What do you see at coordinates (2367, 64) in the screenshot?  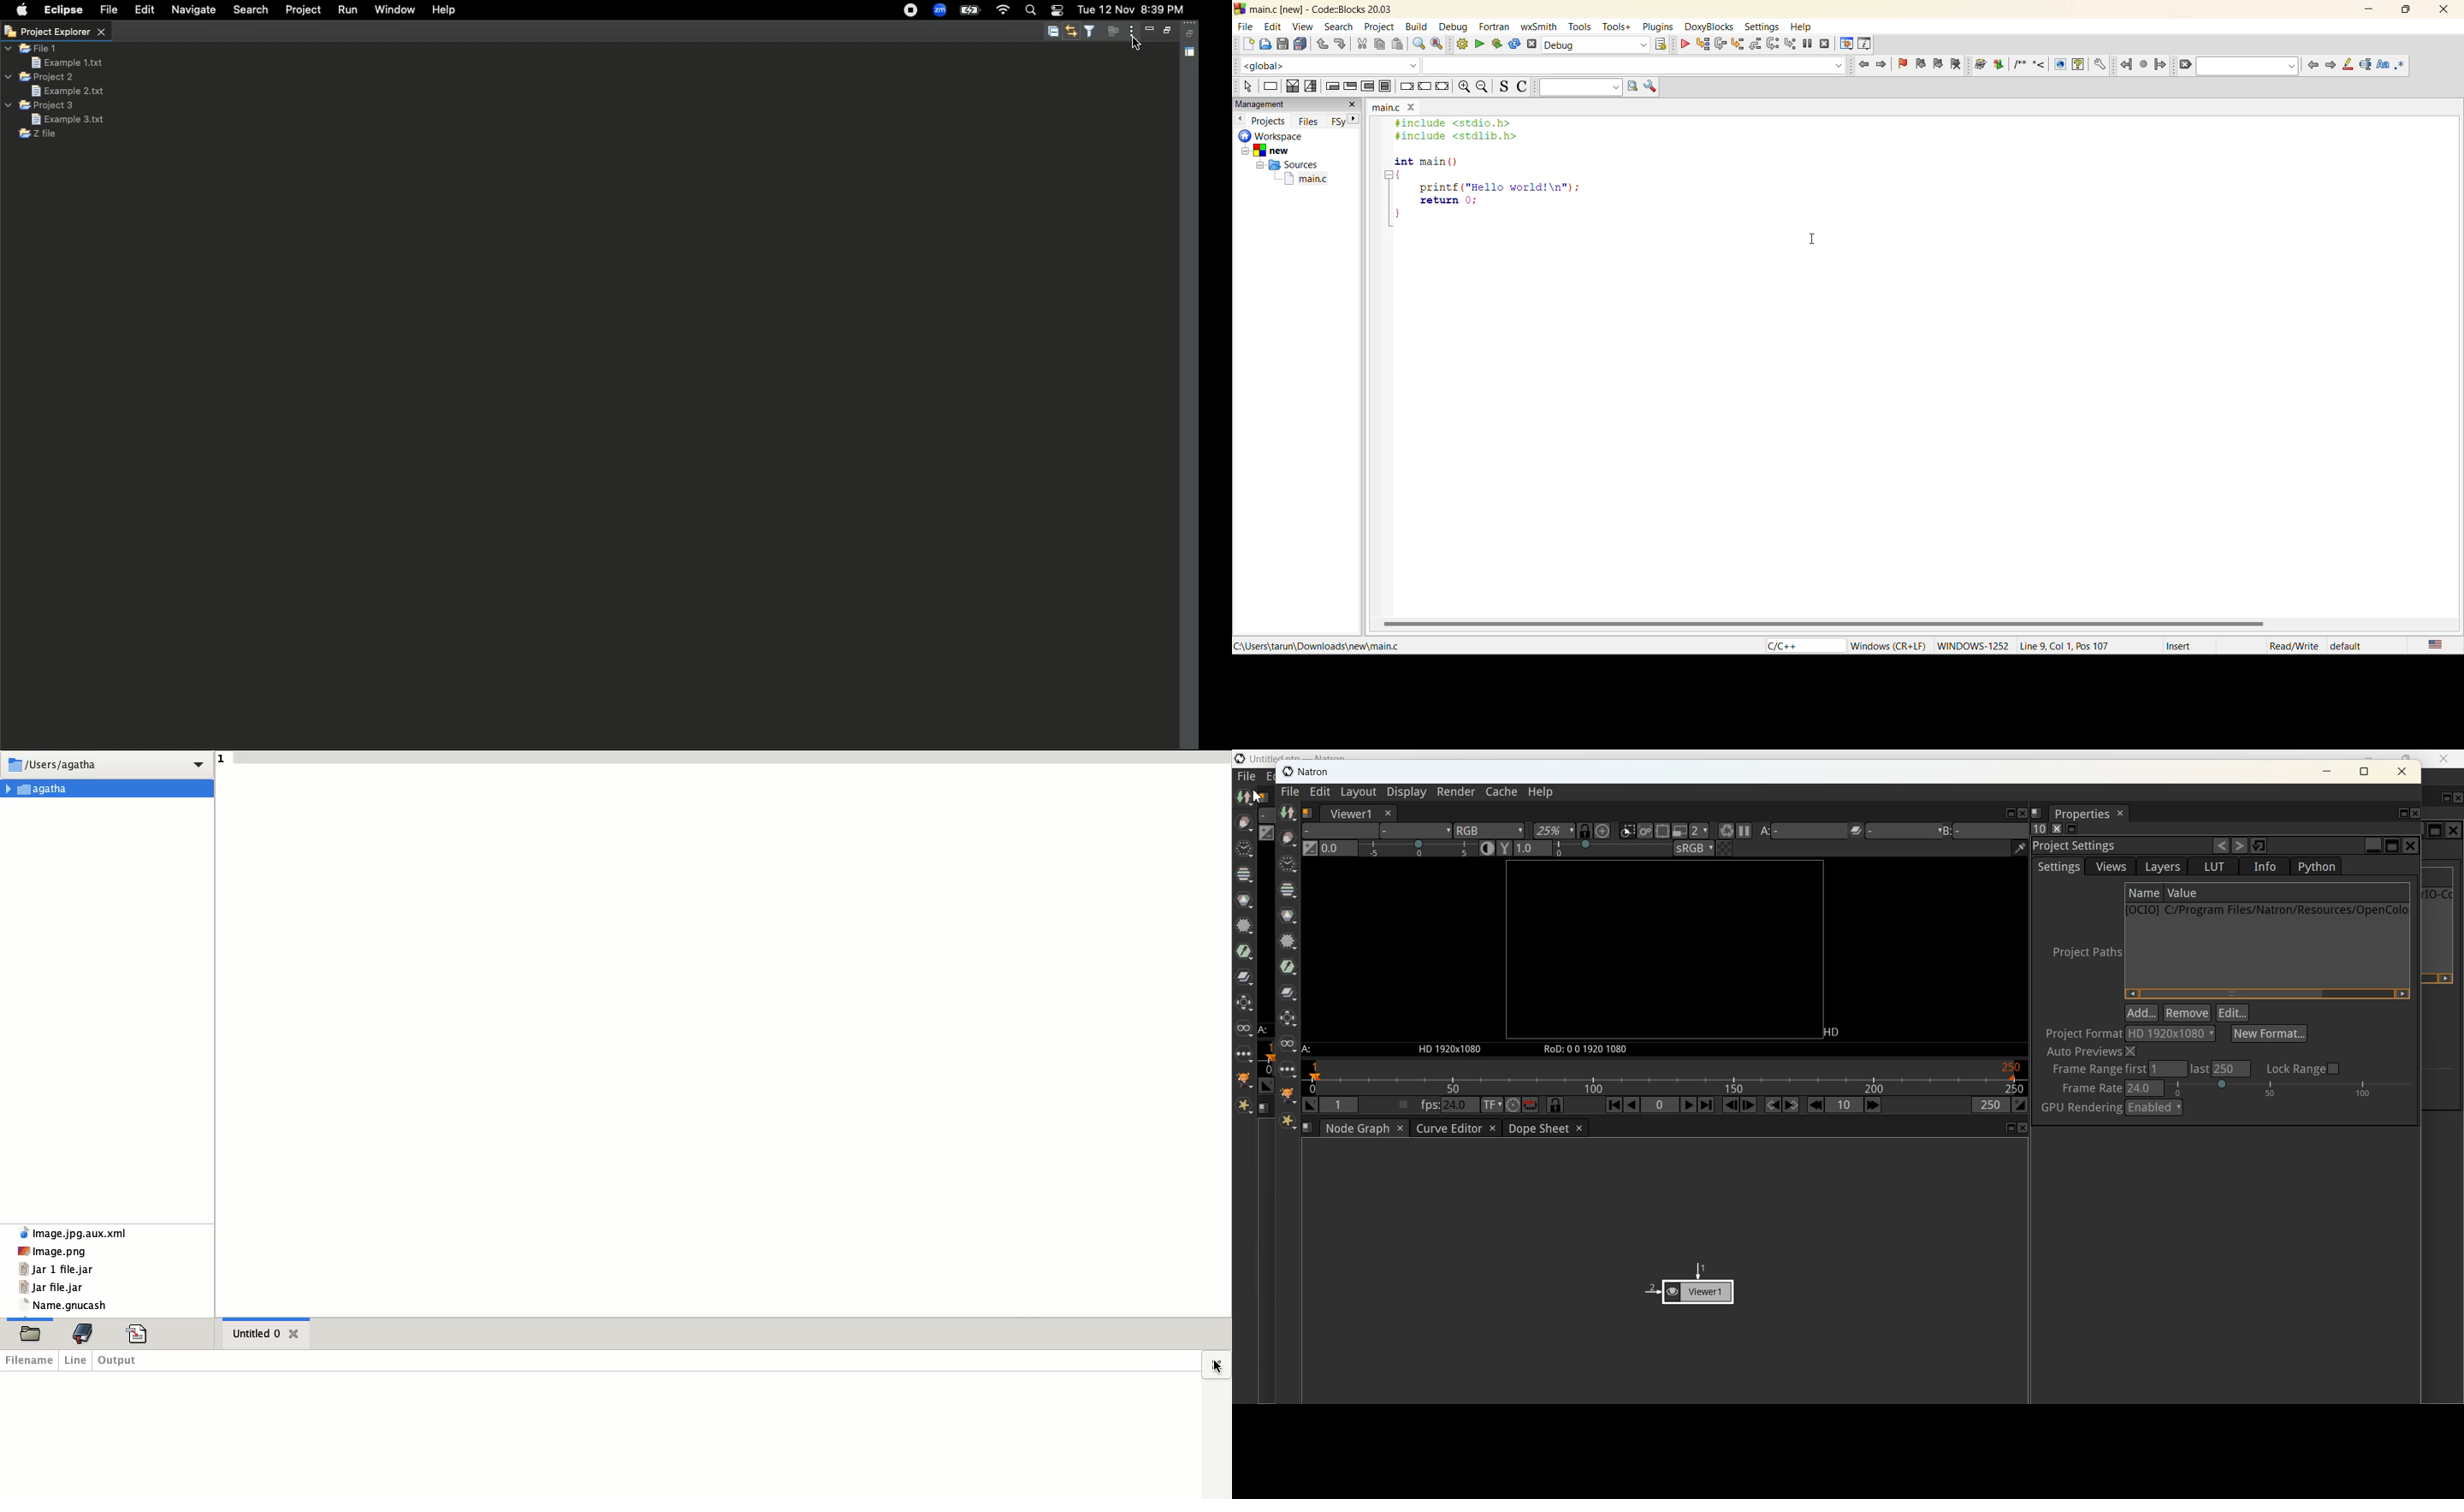 I see `selected text` at bounding box center [2367, 64].